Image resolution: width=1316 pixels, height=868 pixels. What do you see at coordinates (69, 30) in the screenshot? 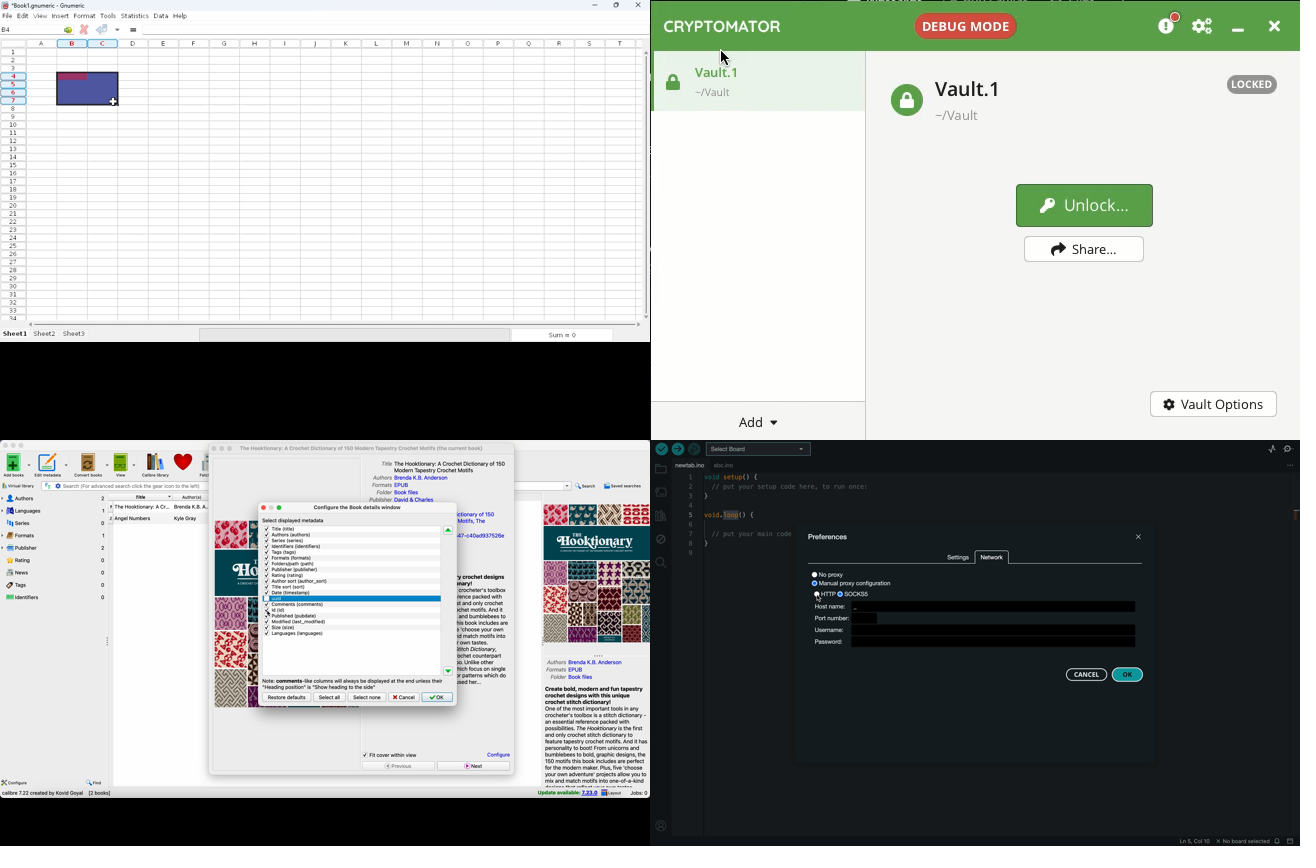
I see `go to` at bounding box center [69, 30].